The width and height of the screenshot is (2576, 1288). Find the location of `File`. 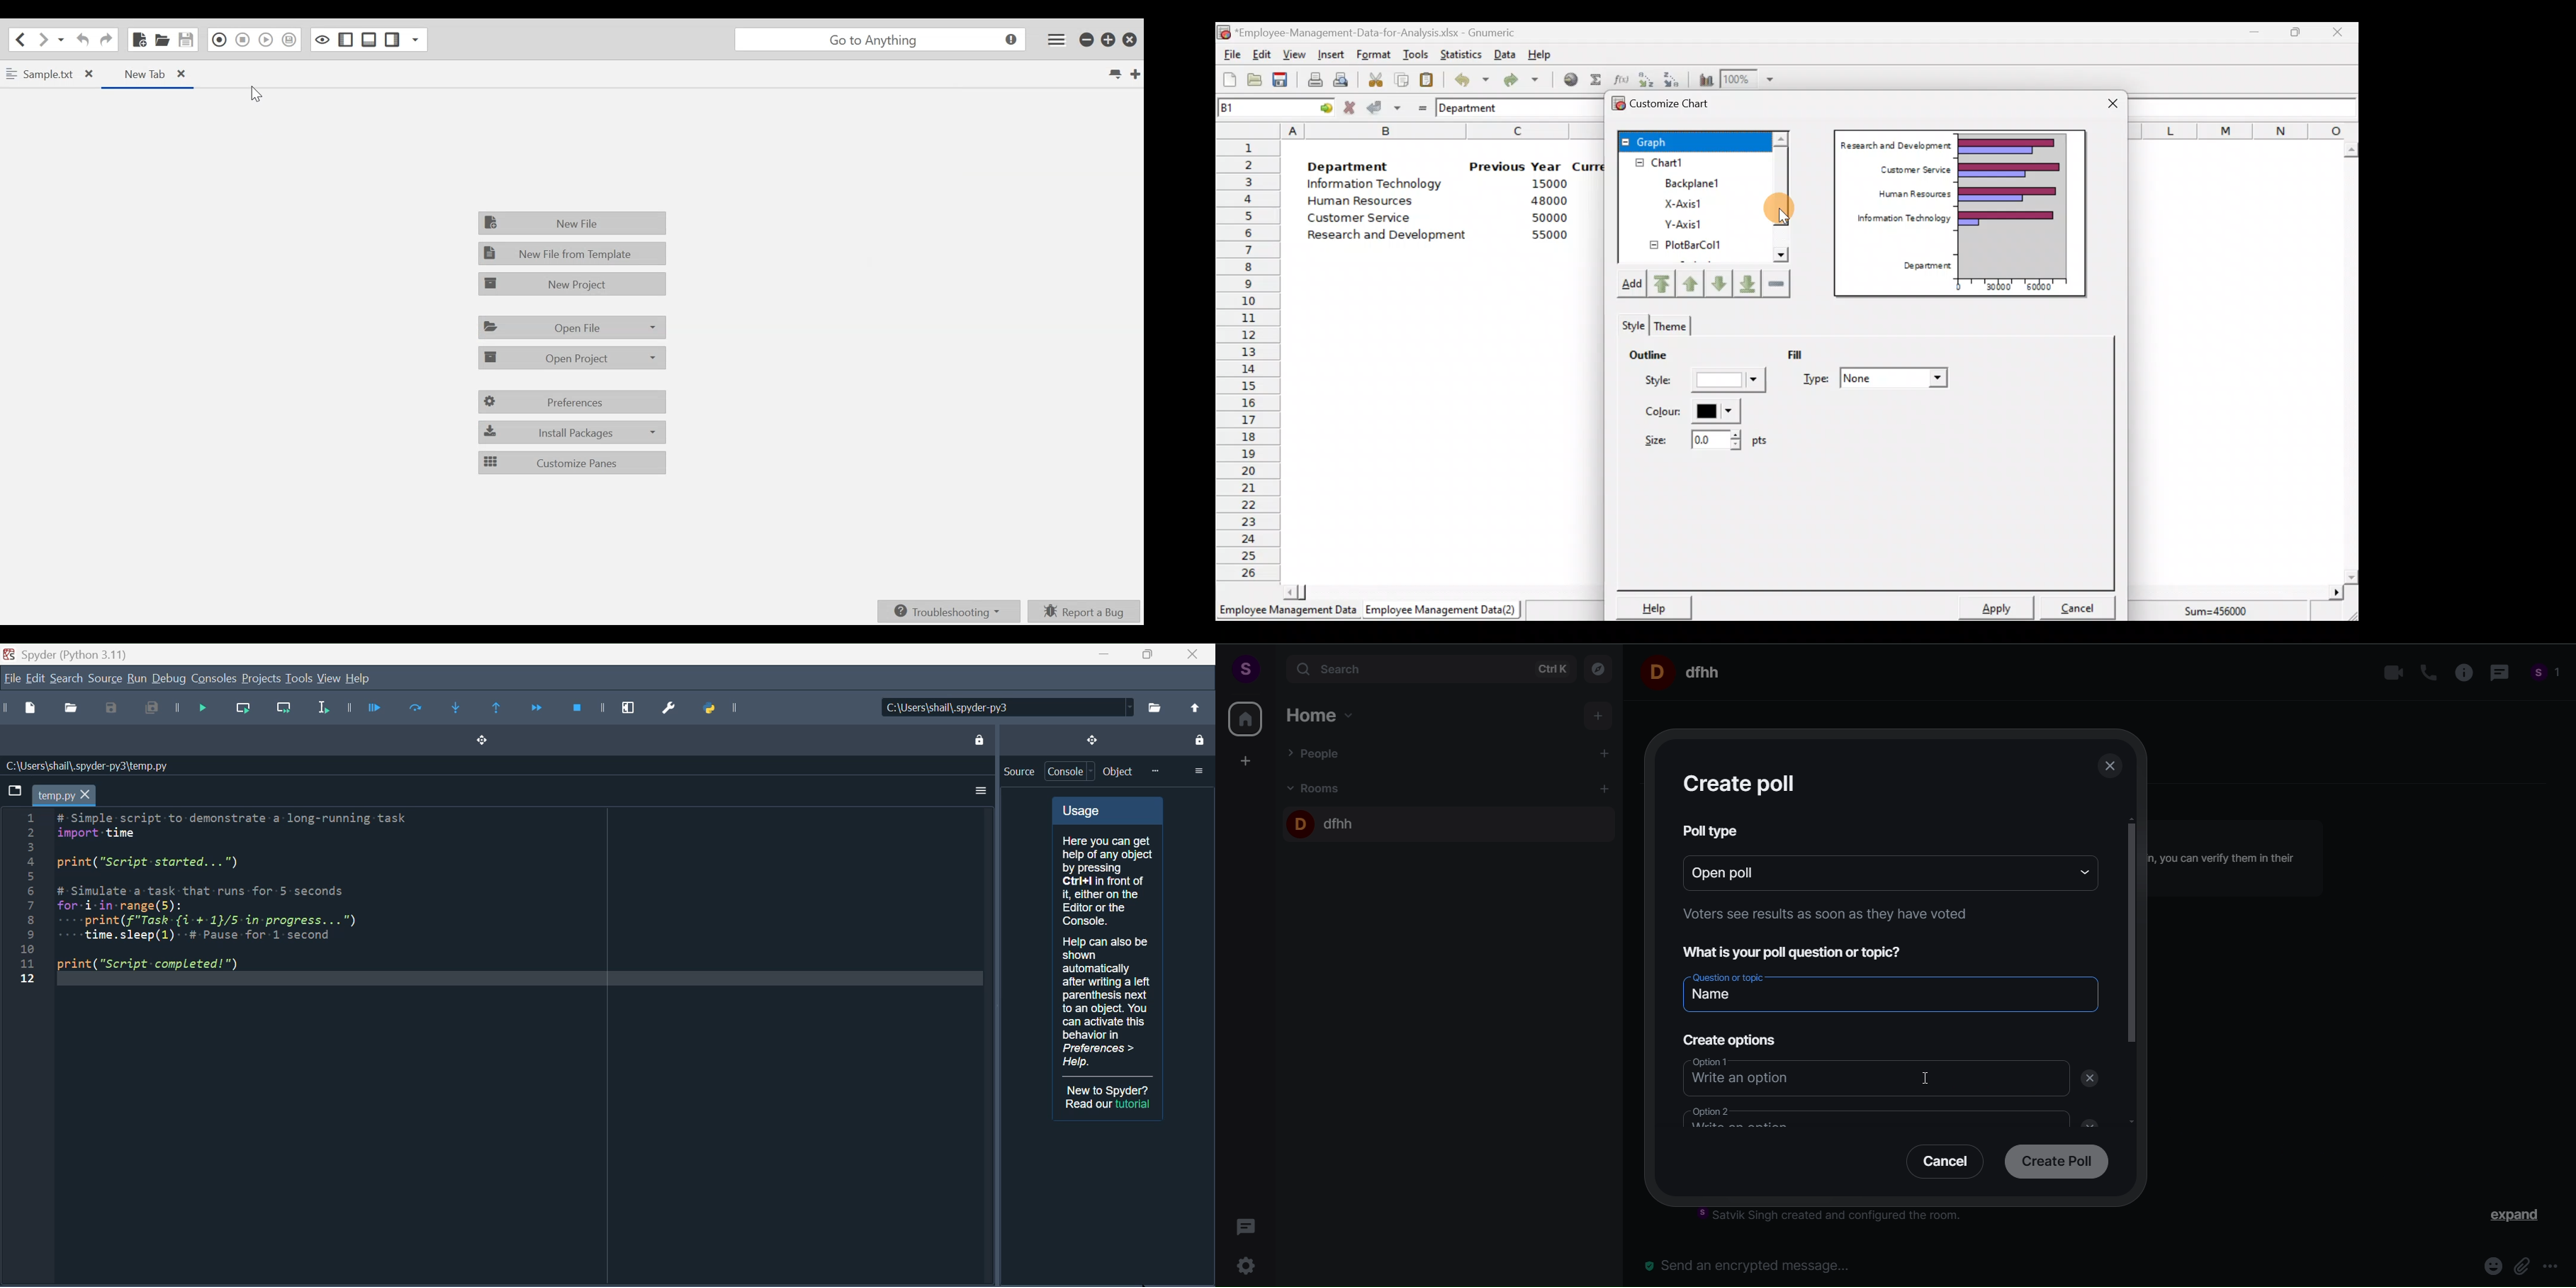

File is located at coordinates (11, 680).